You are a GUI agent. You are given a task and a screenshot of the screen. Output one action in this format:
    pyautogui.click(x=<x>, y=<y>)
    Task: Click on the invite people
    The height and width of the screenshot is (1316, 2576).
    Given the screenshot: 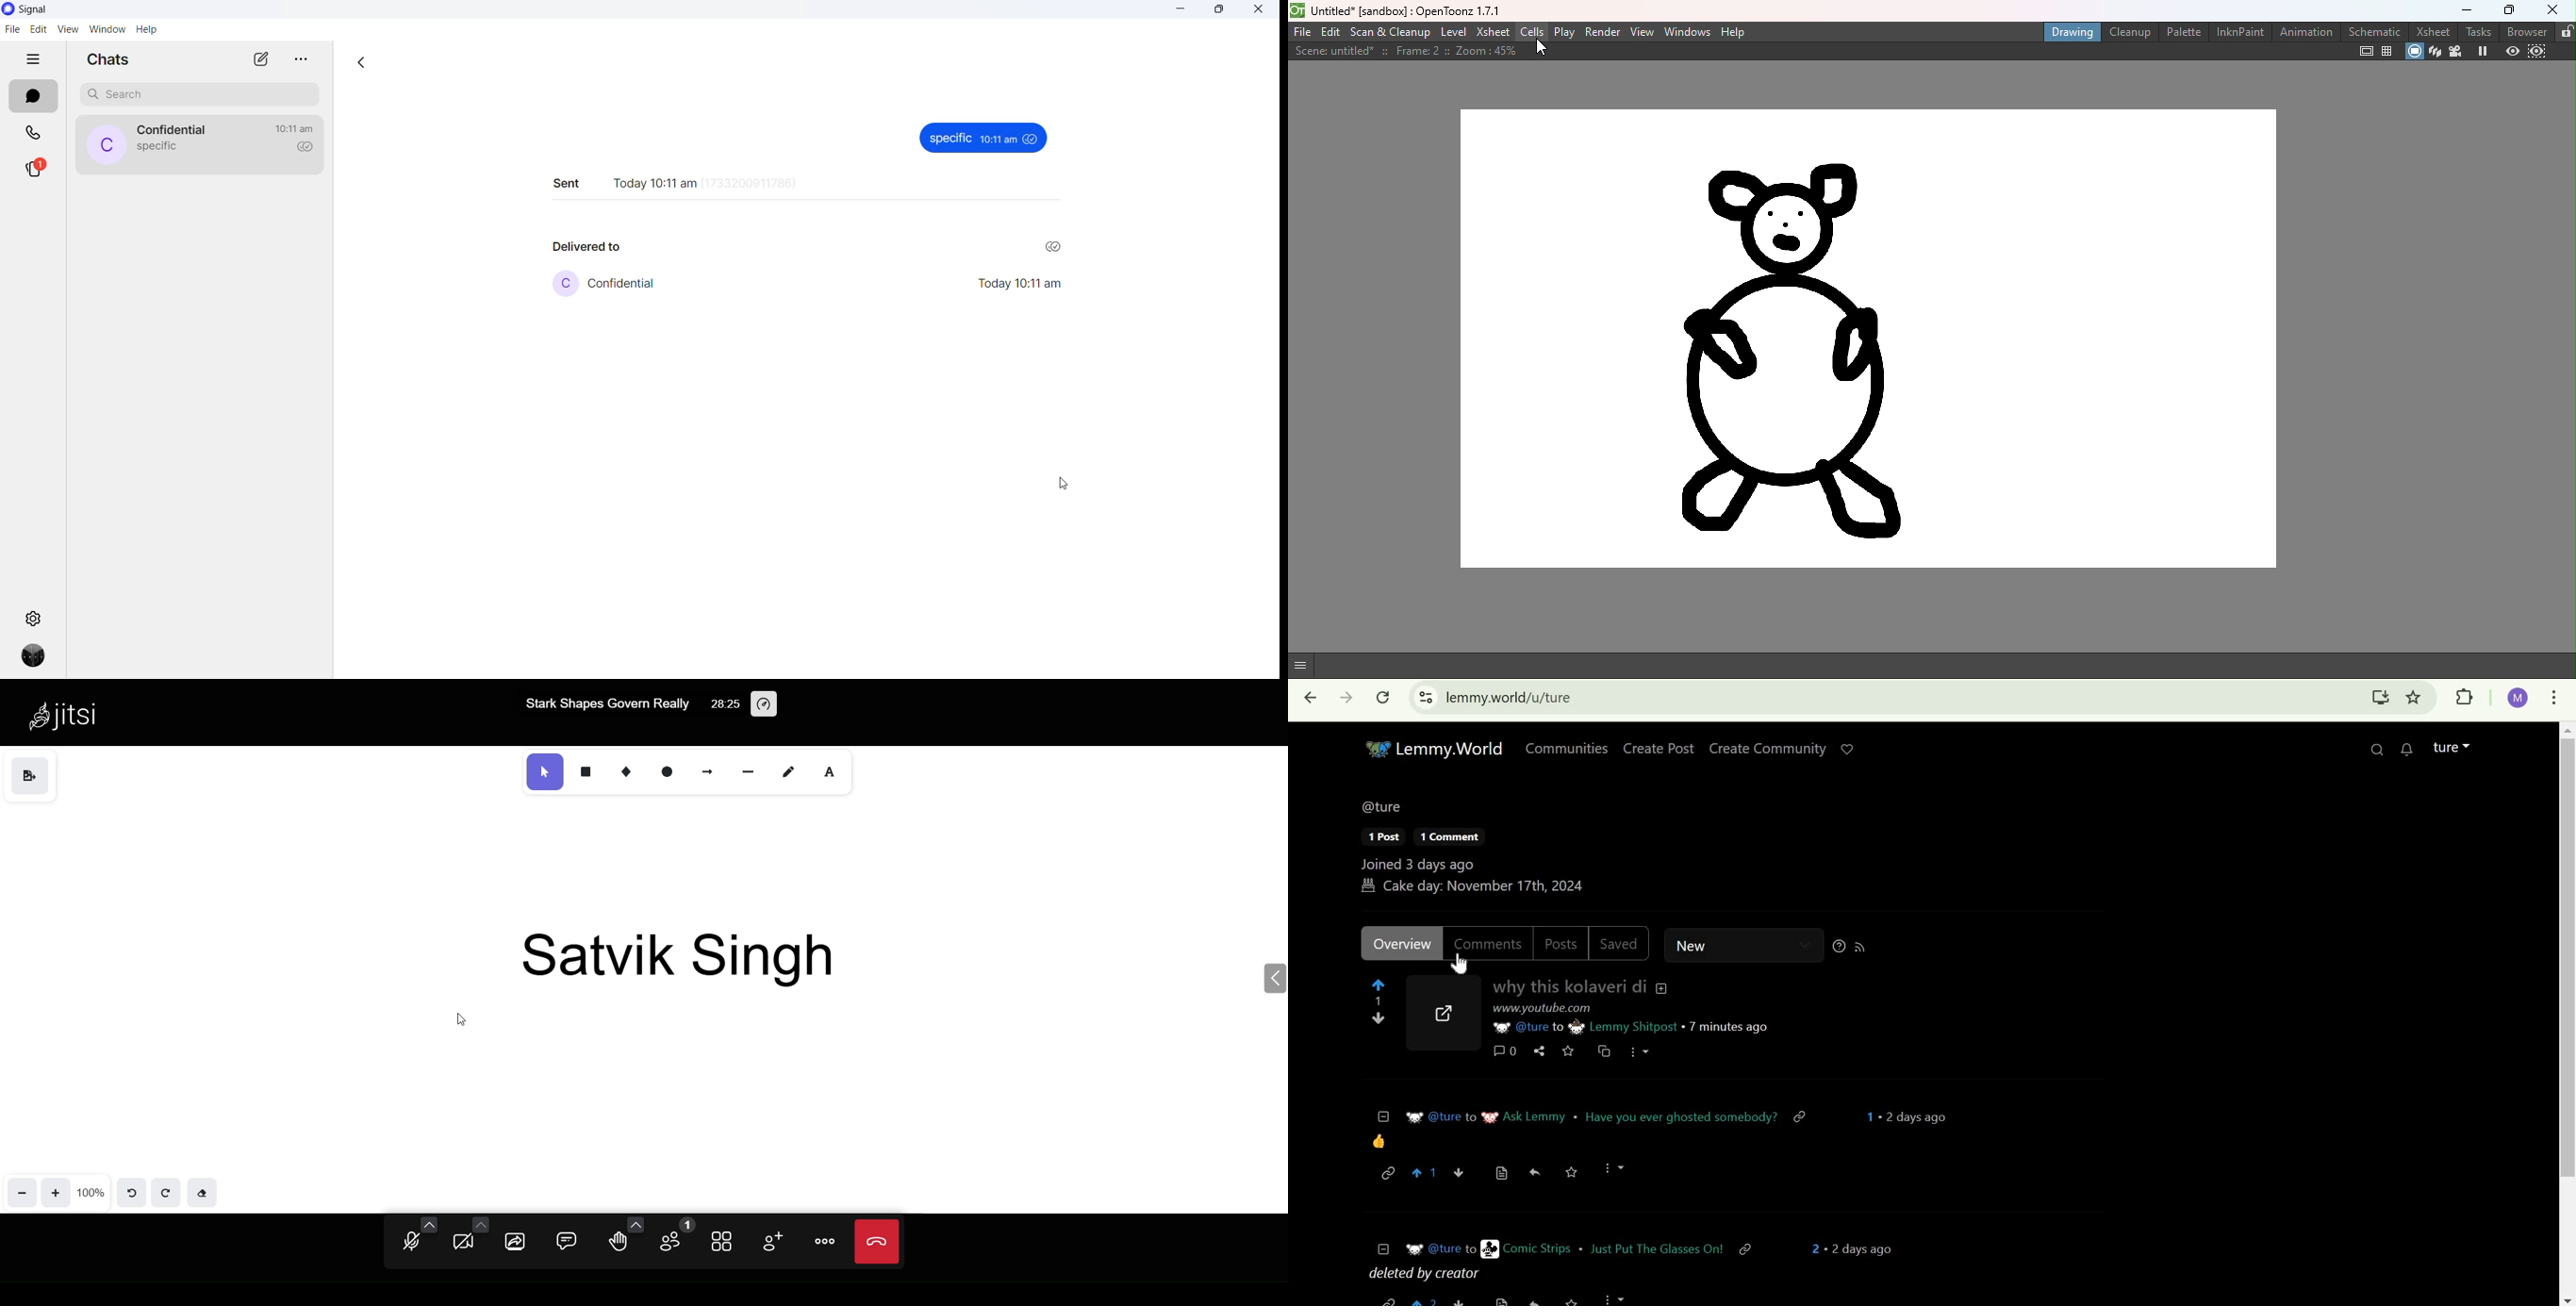 What is the action you would take?
    pyautogui.click(x=773, y=1241)
    